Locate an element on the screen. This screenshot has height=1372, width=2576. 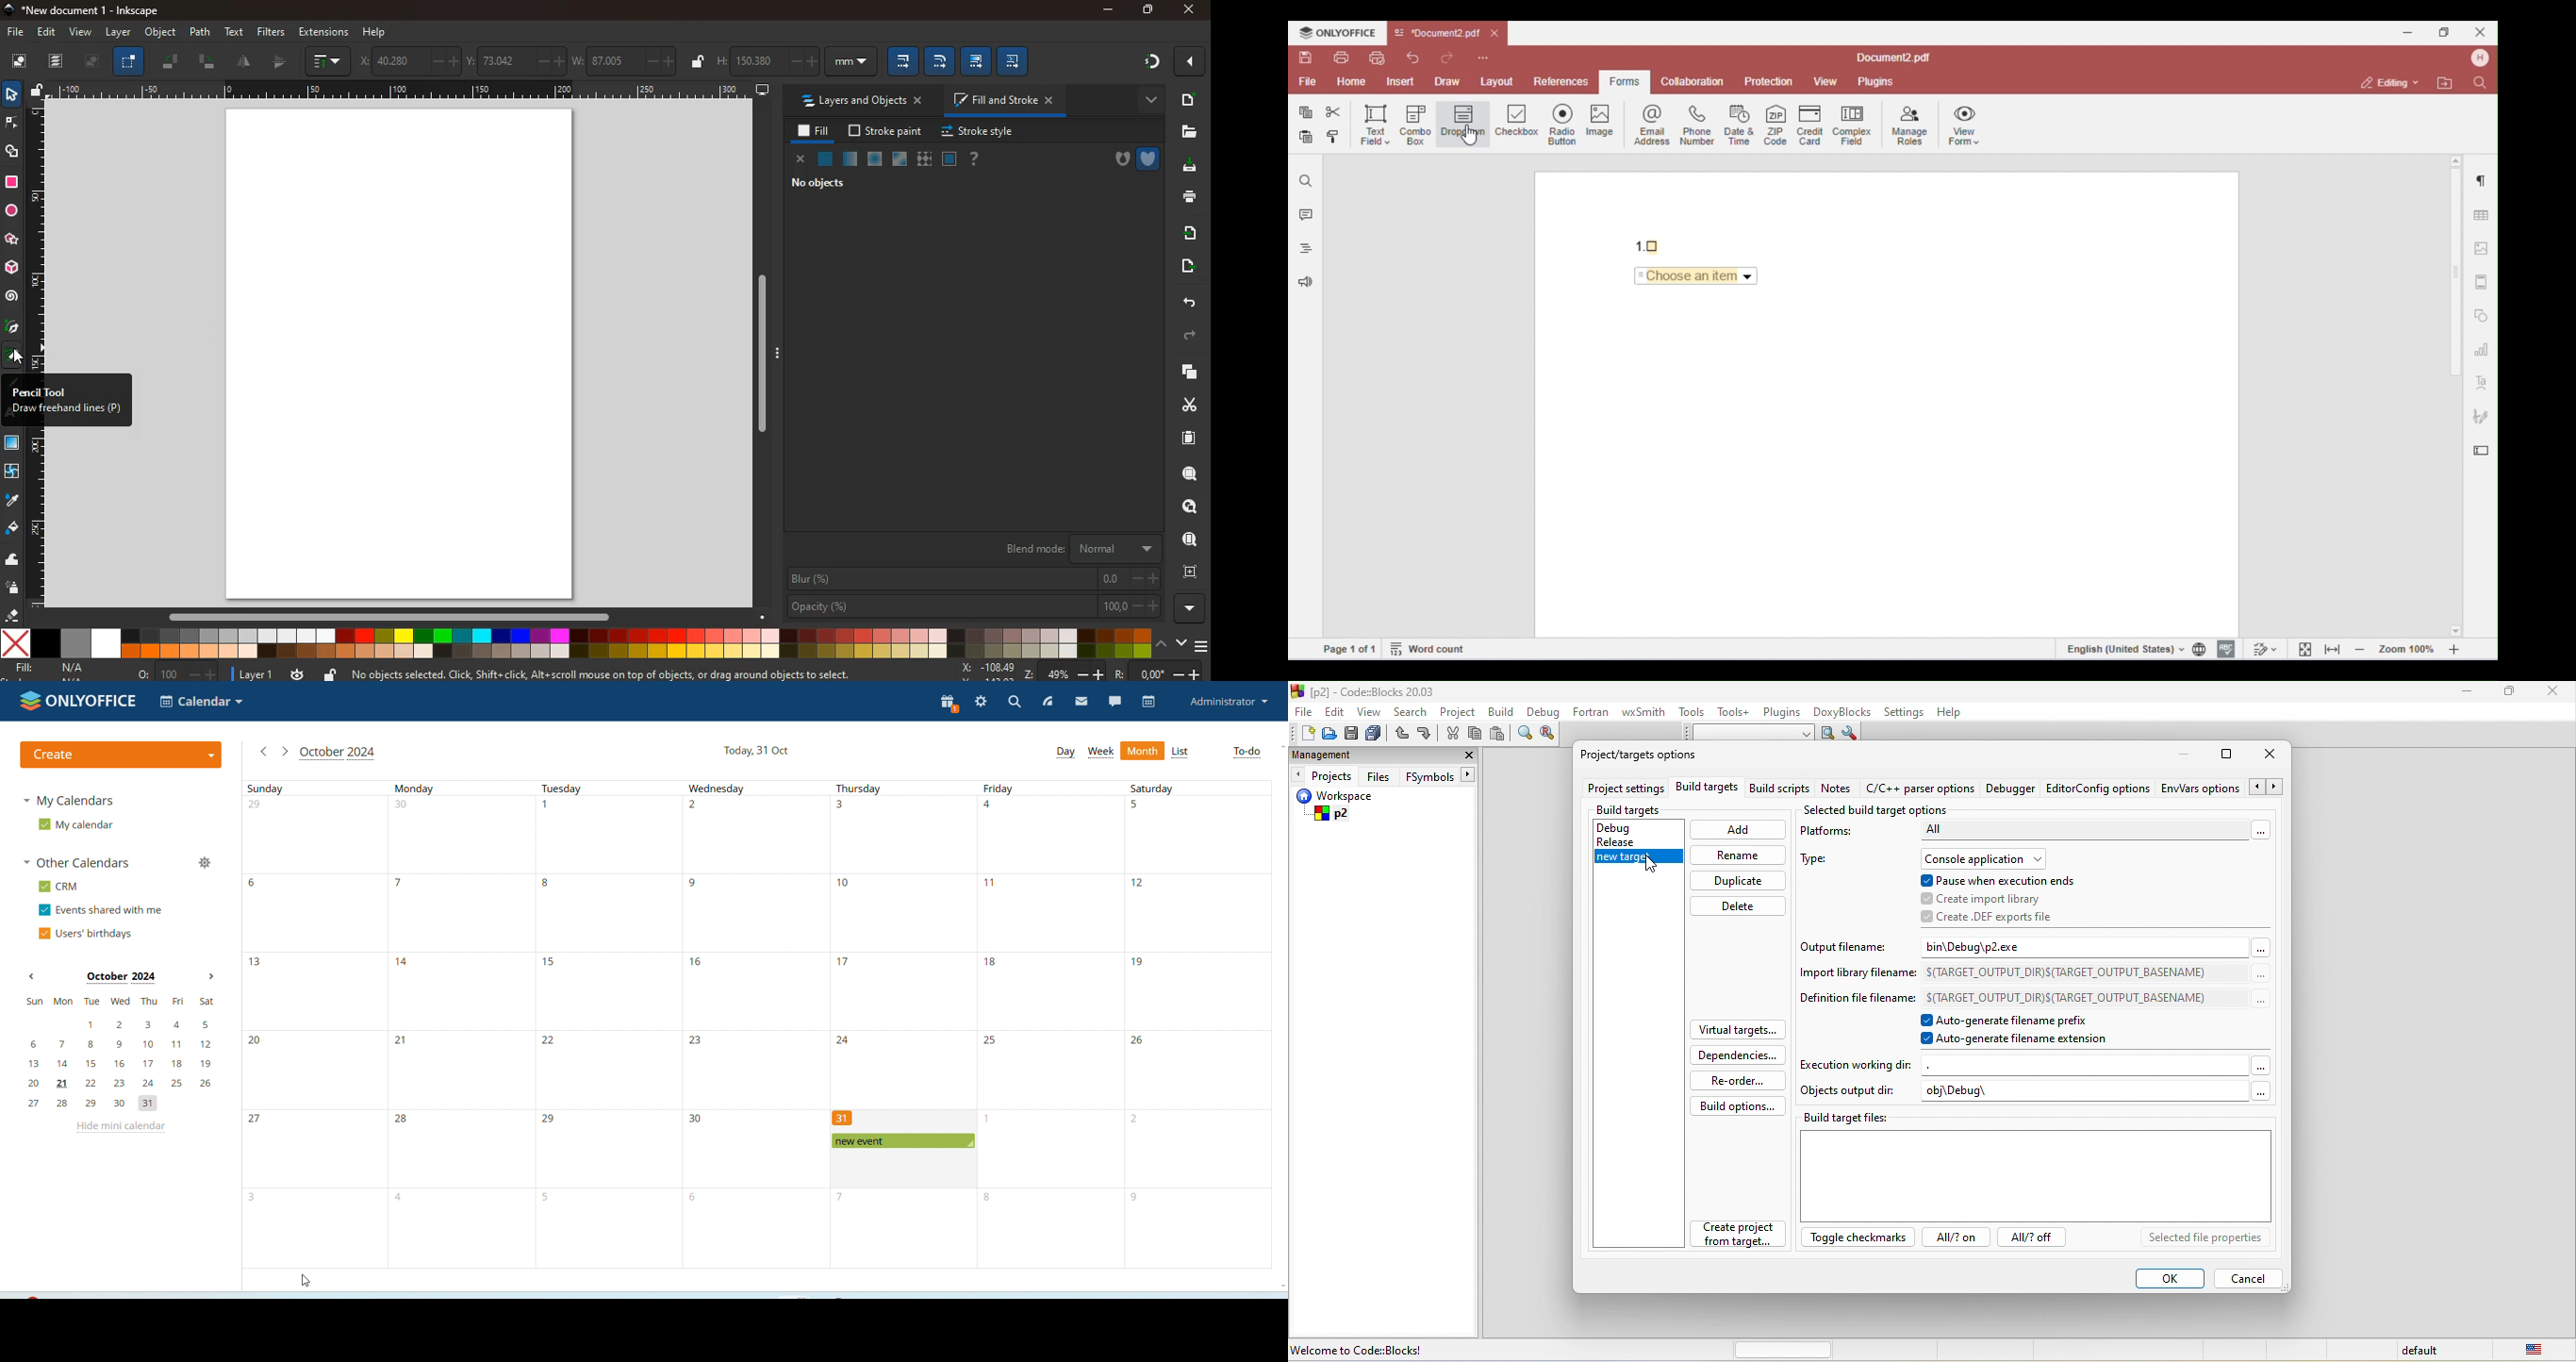
layers and objects is located at coordinates (860, 100).